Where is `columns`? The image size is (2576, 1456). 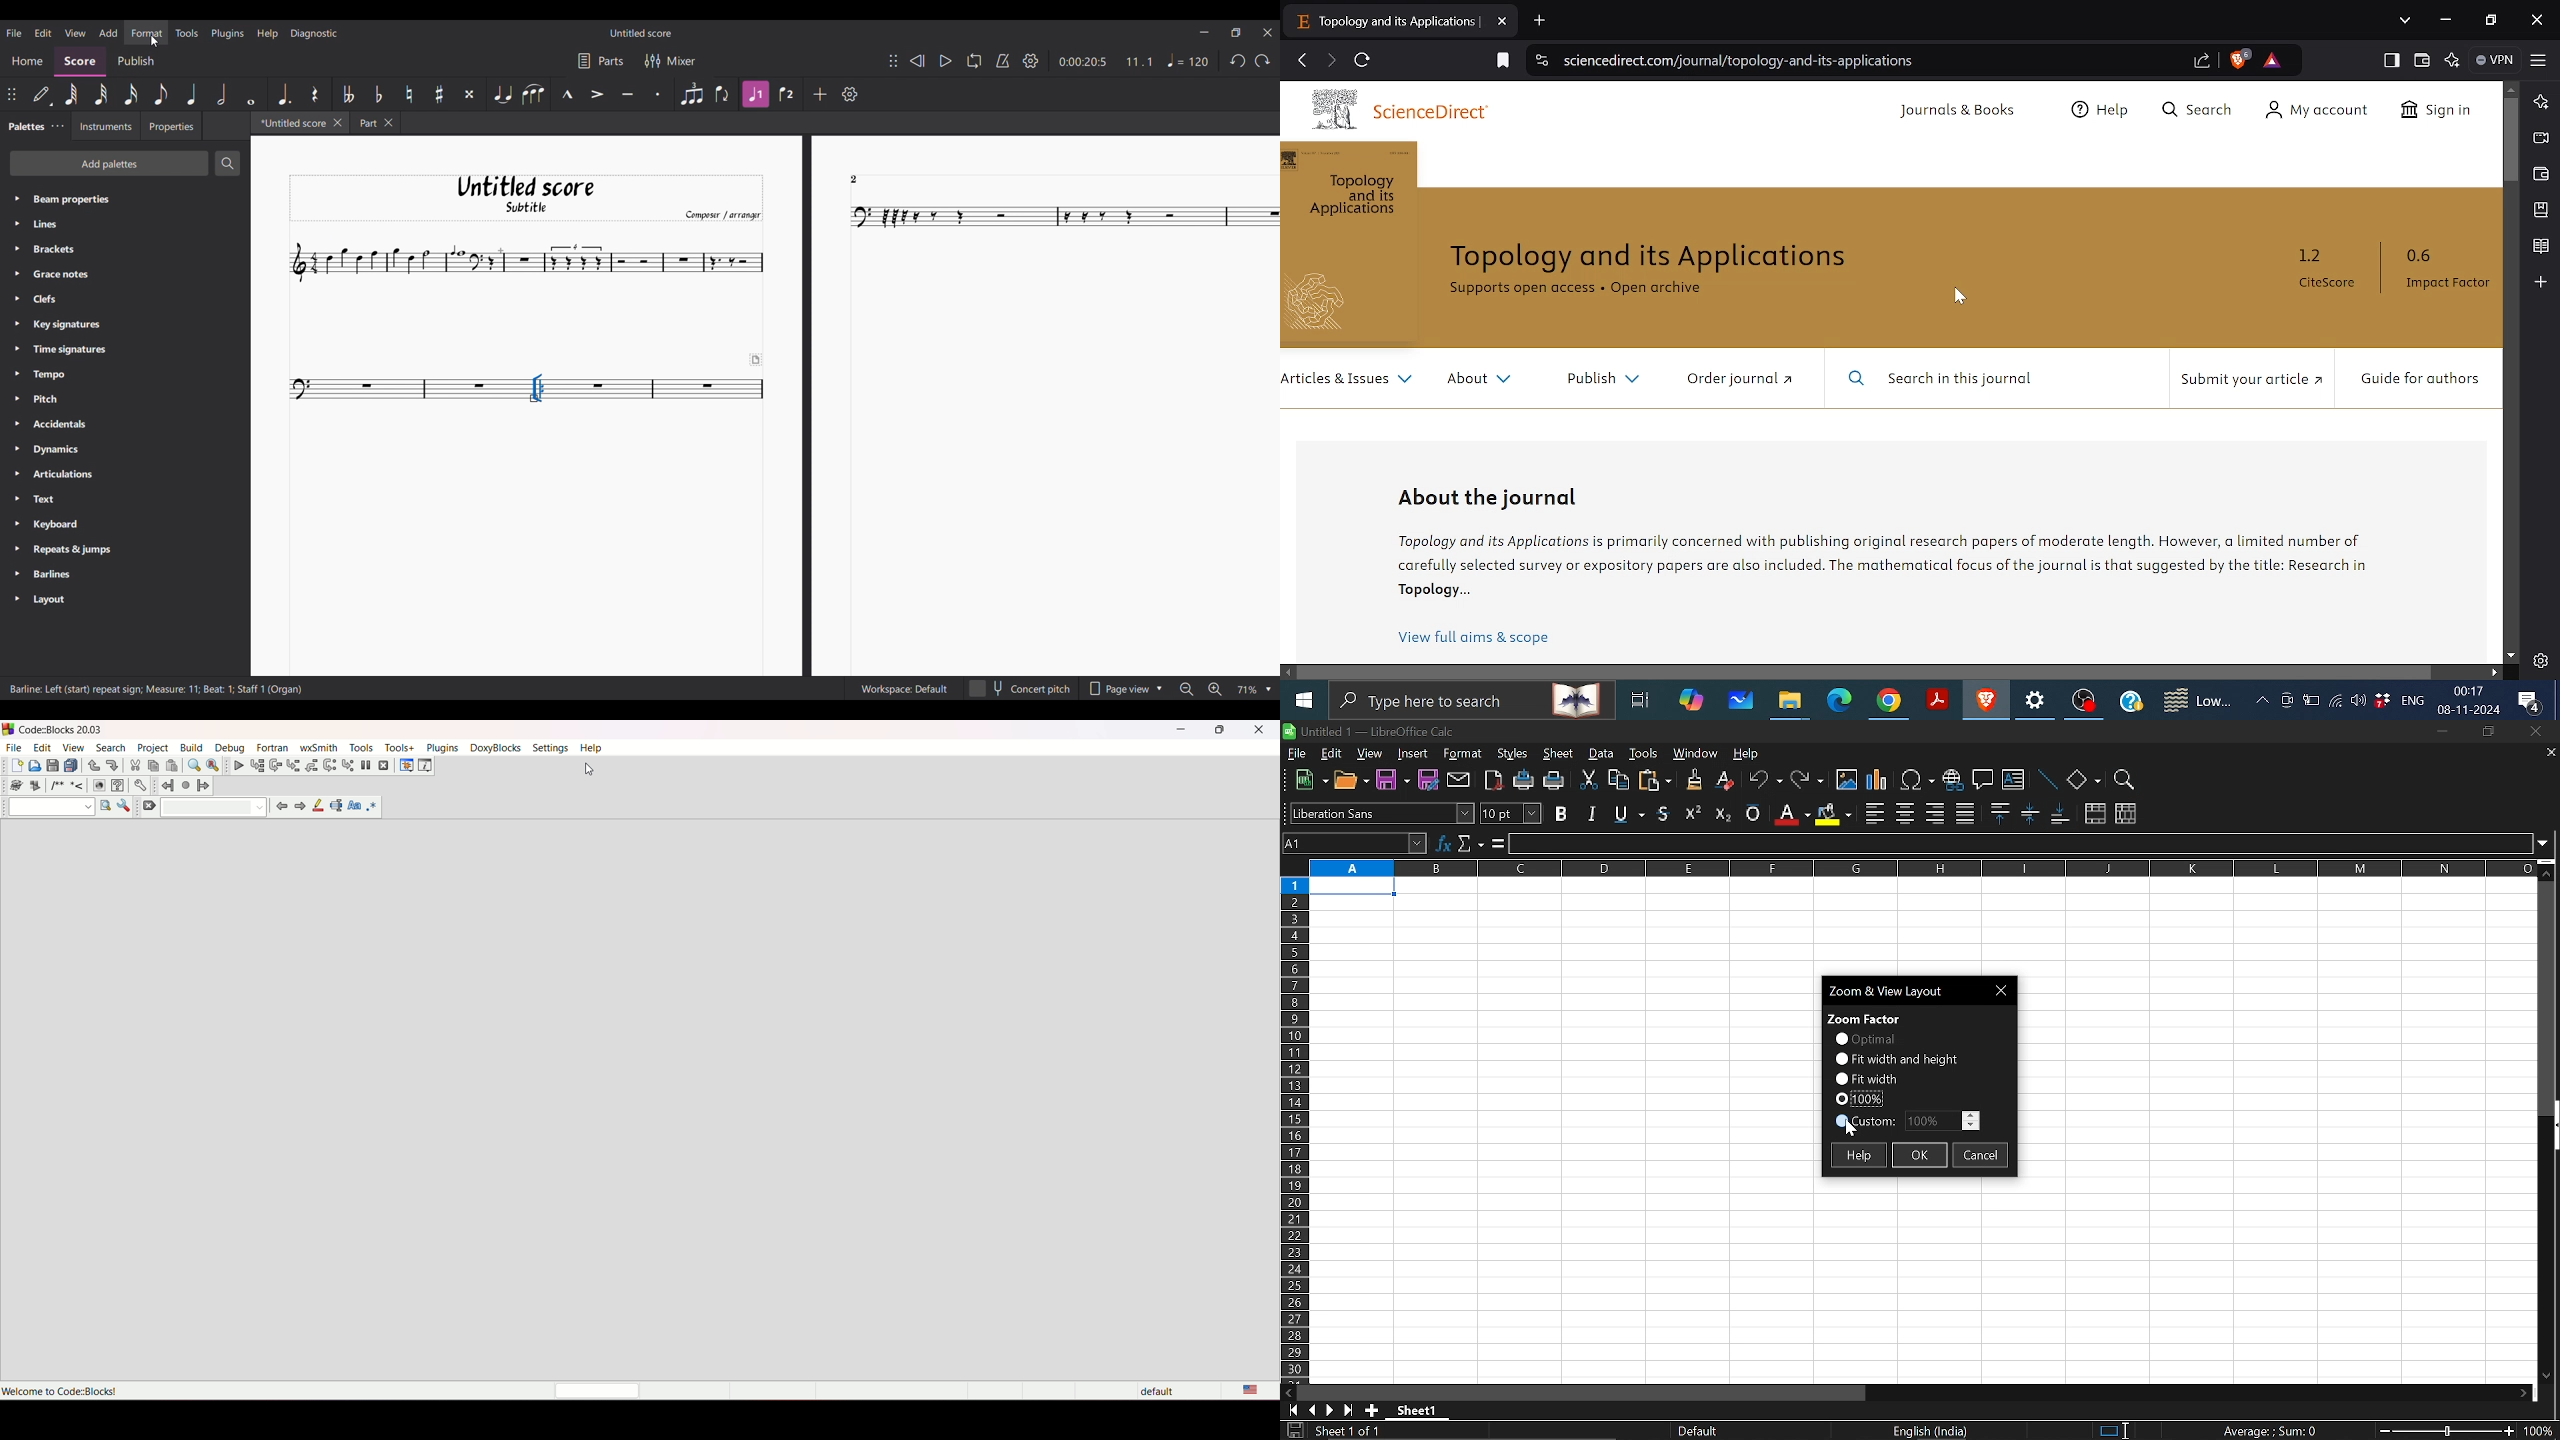 columns is located at coordinates (1919, 867).